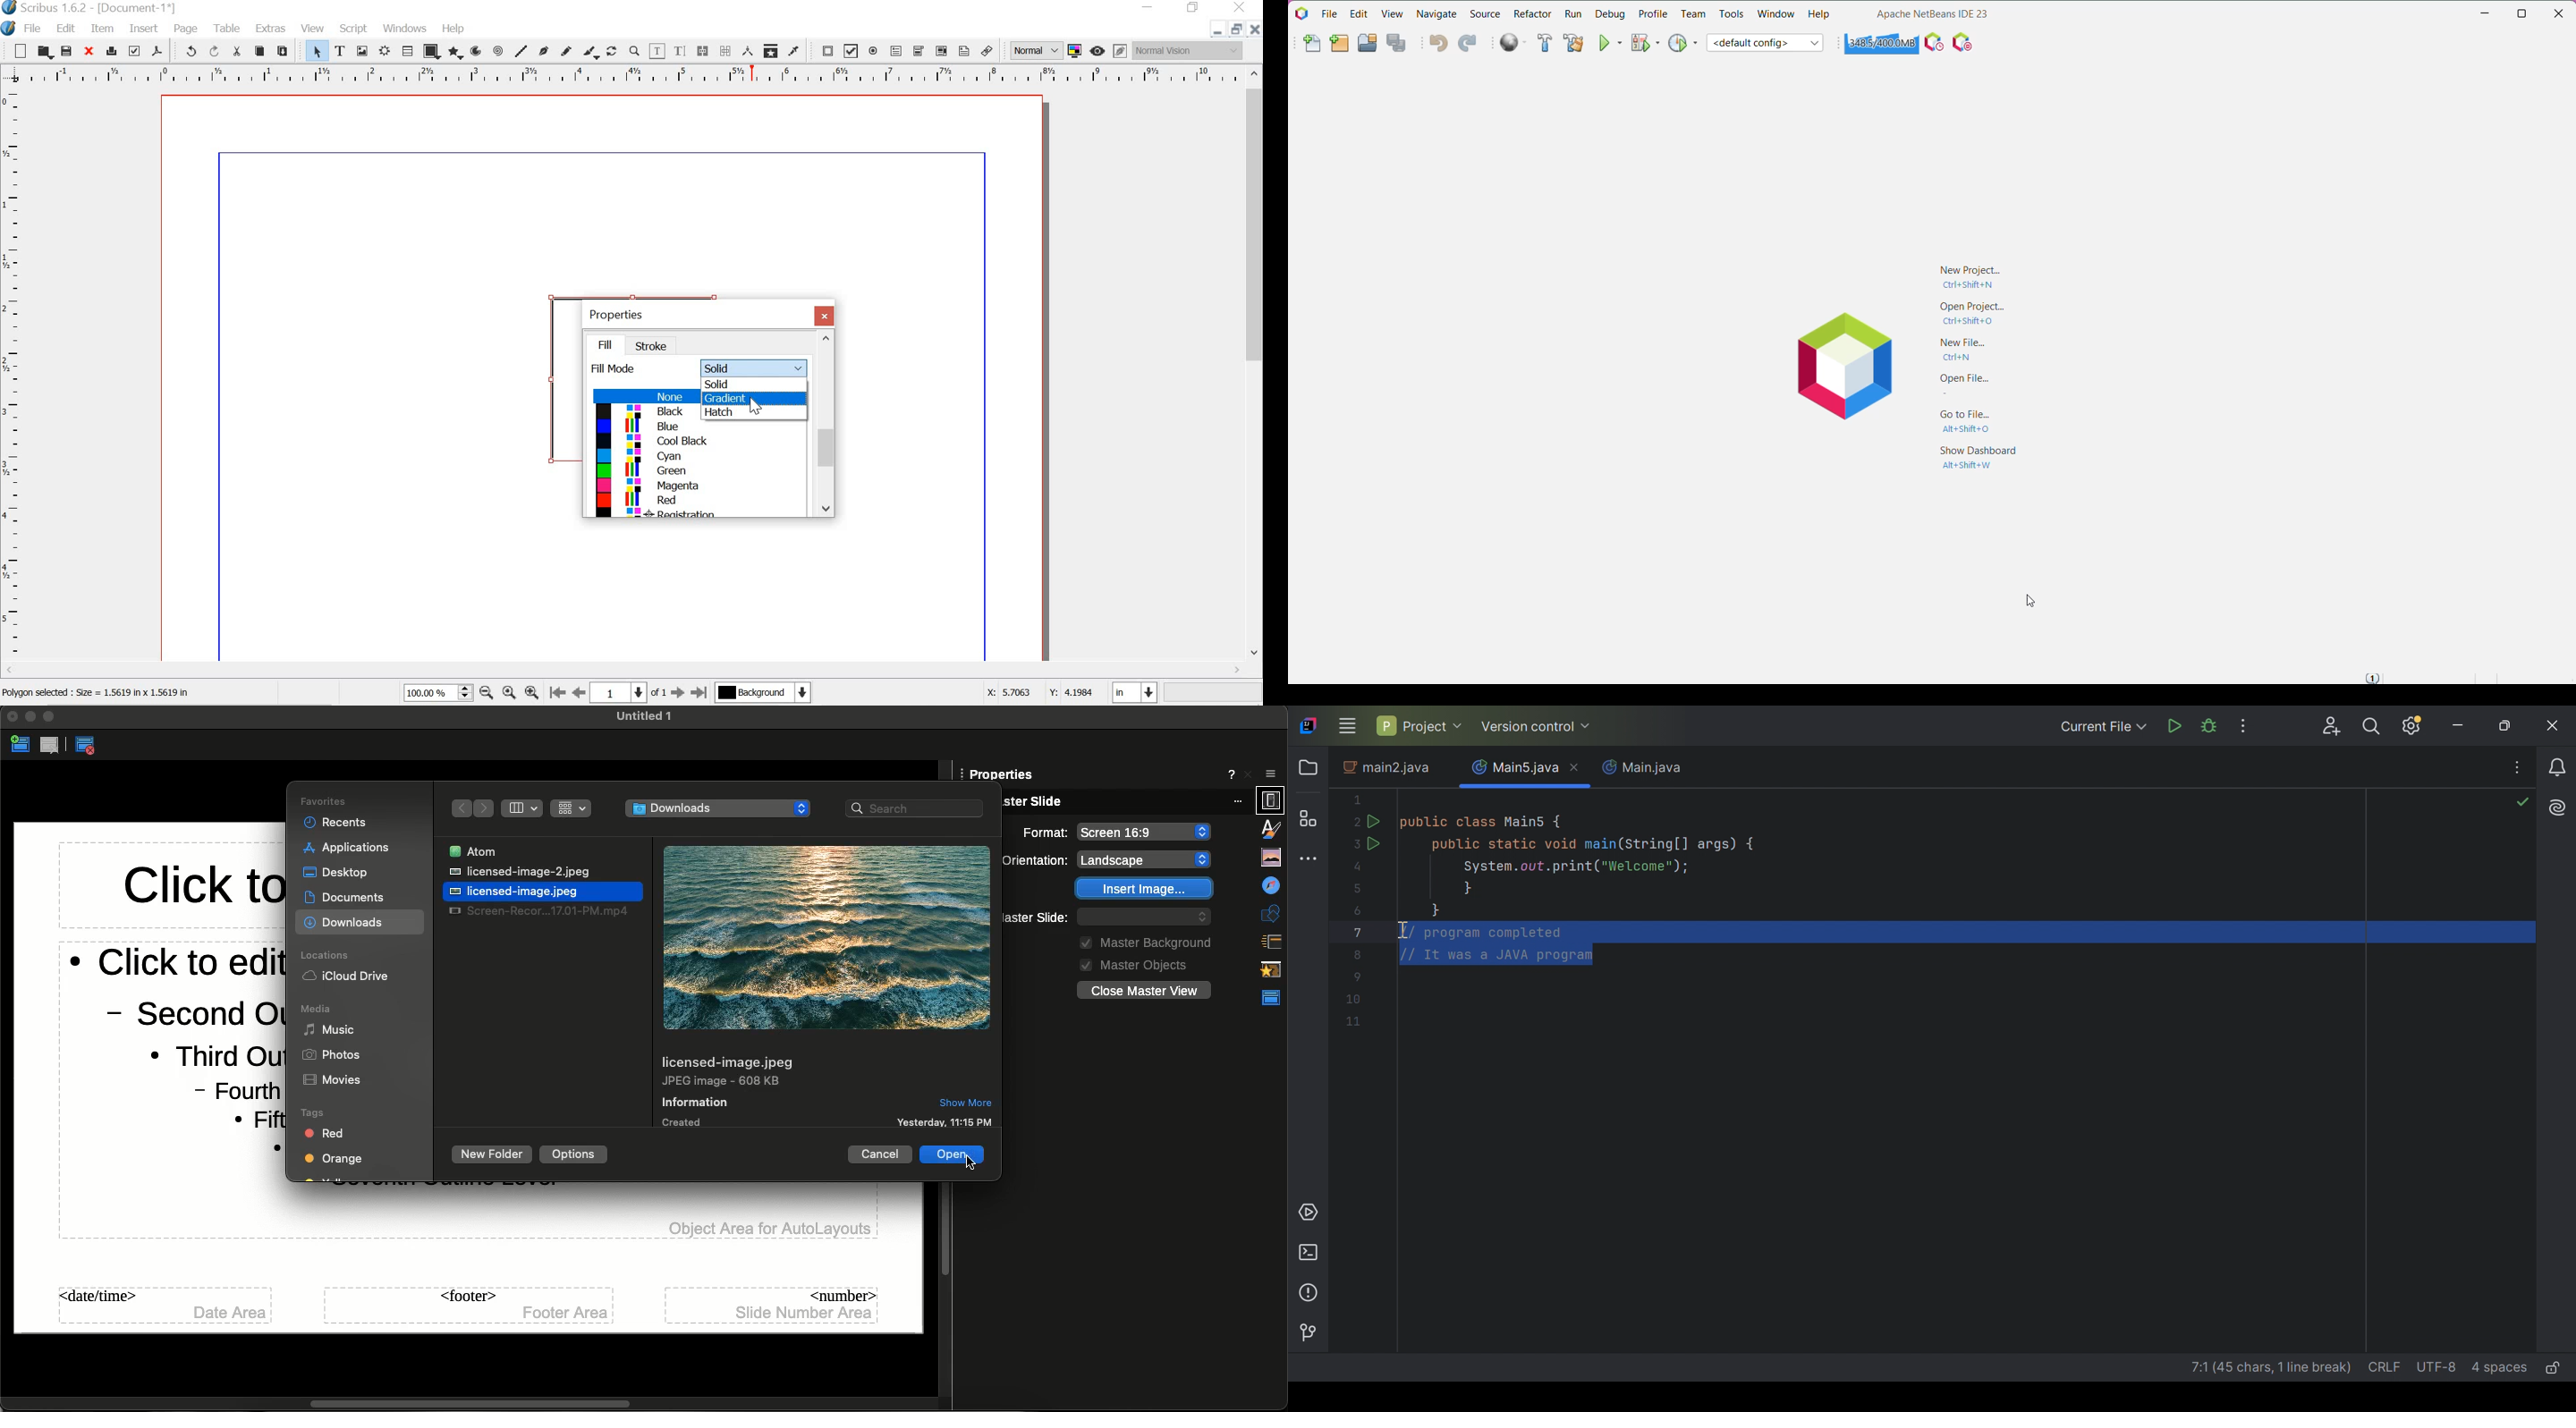 Image resolution: width=2576 pixels, height=1428 pixels. What do you see at coordinates (1151, 858) in the screenshot?
I see `None` at bounding box center [1151, 858].